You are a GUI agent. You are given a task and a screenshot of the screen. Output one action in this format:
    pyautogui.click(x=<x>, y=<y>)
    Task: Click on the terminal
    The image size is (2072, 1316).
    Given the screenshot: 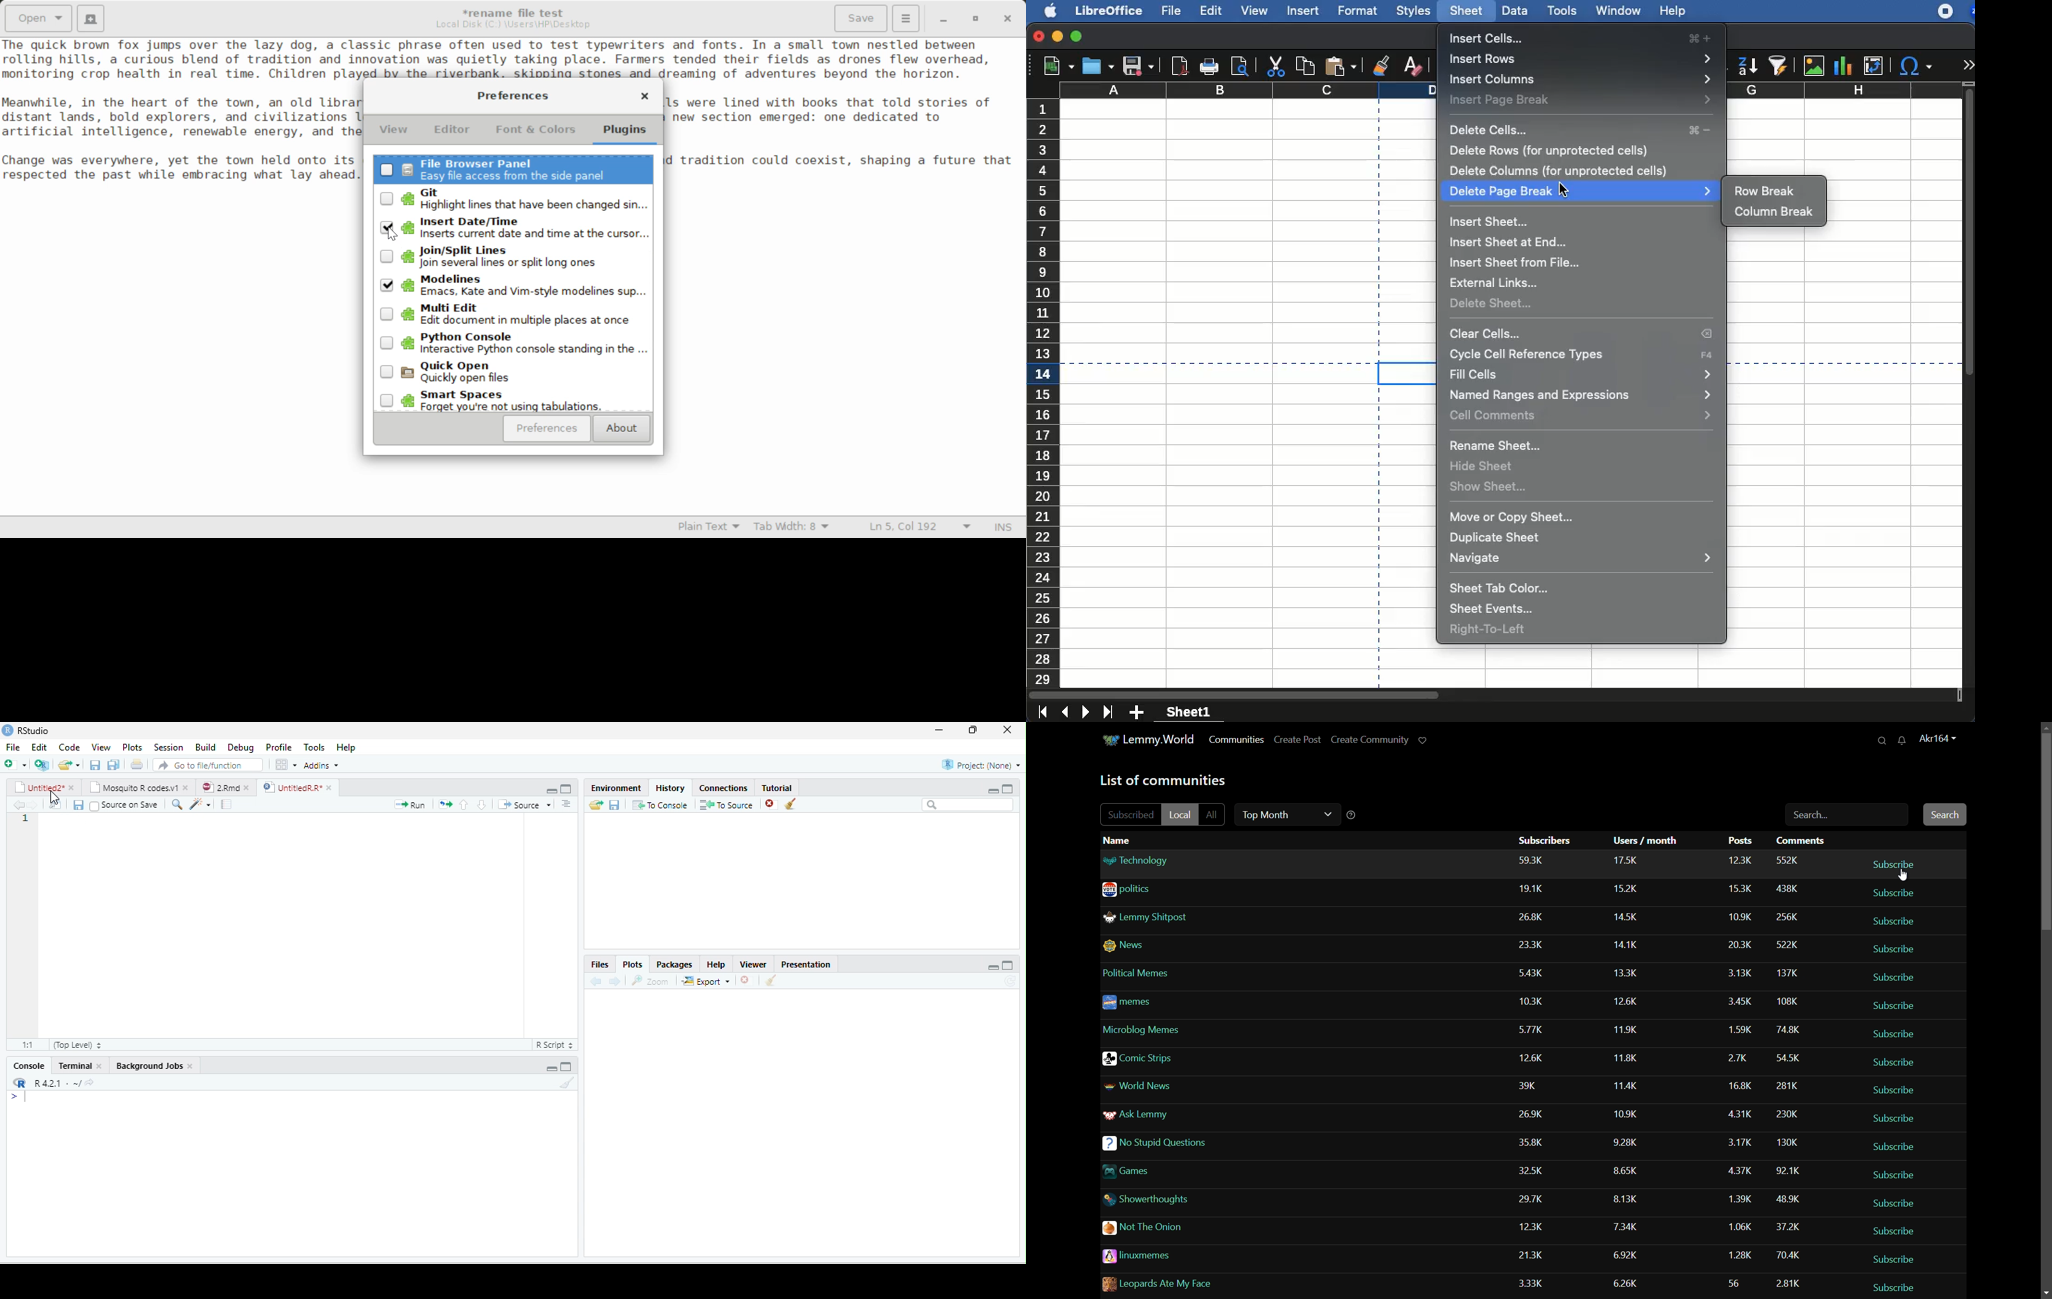 What is the action you would take?
    pyautogui.click(x=83, y=1065)
    